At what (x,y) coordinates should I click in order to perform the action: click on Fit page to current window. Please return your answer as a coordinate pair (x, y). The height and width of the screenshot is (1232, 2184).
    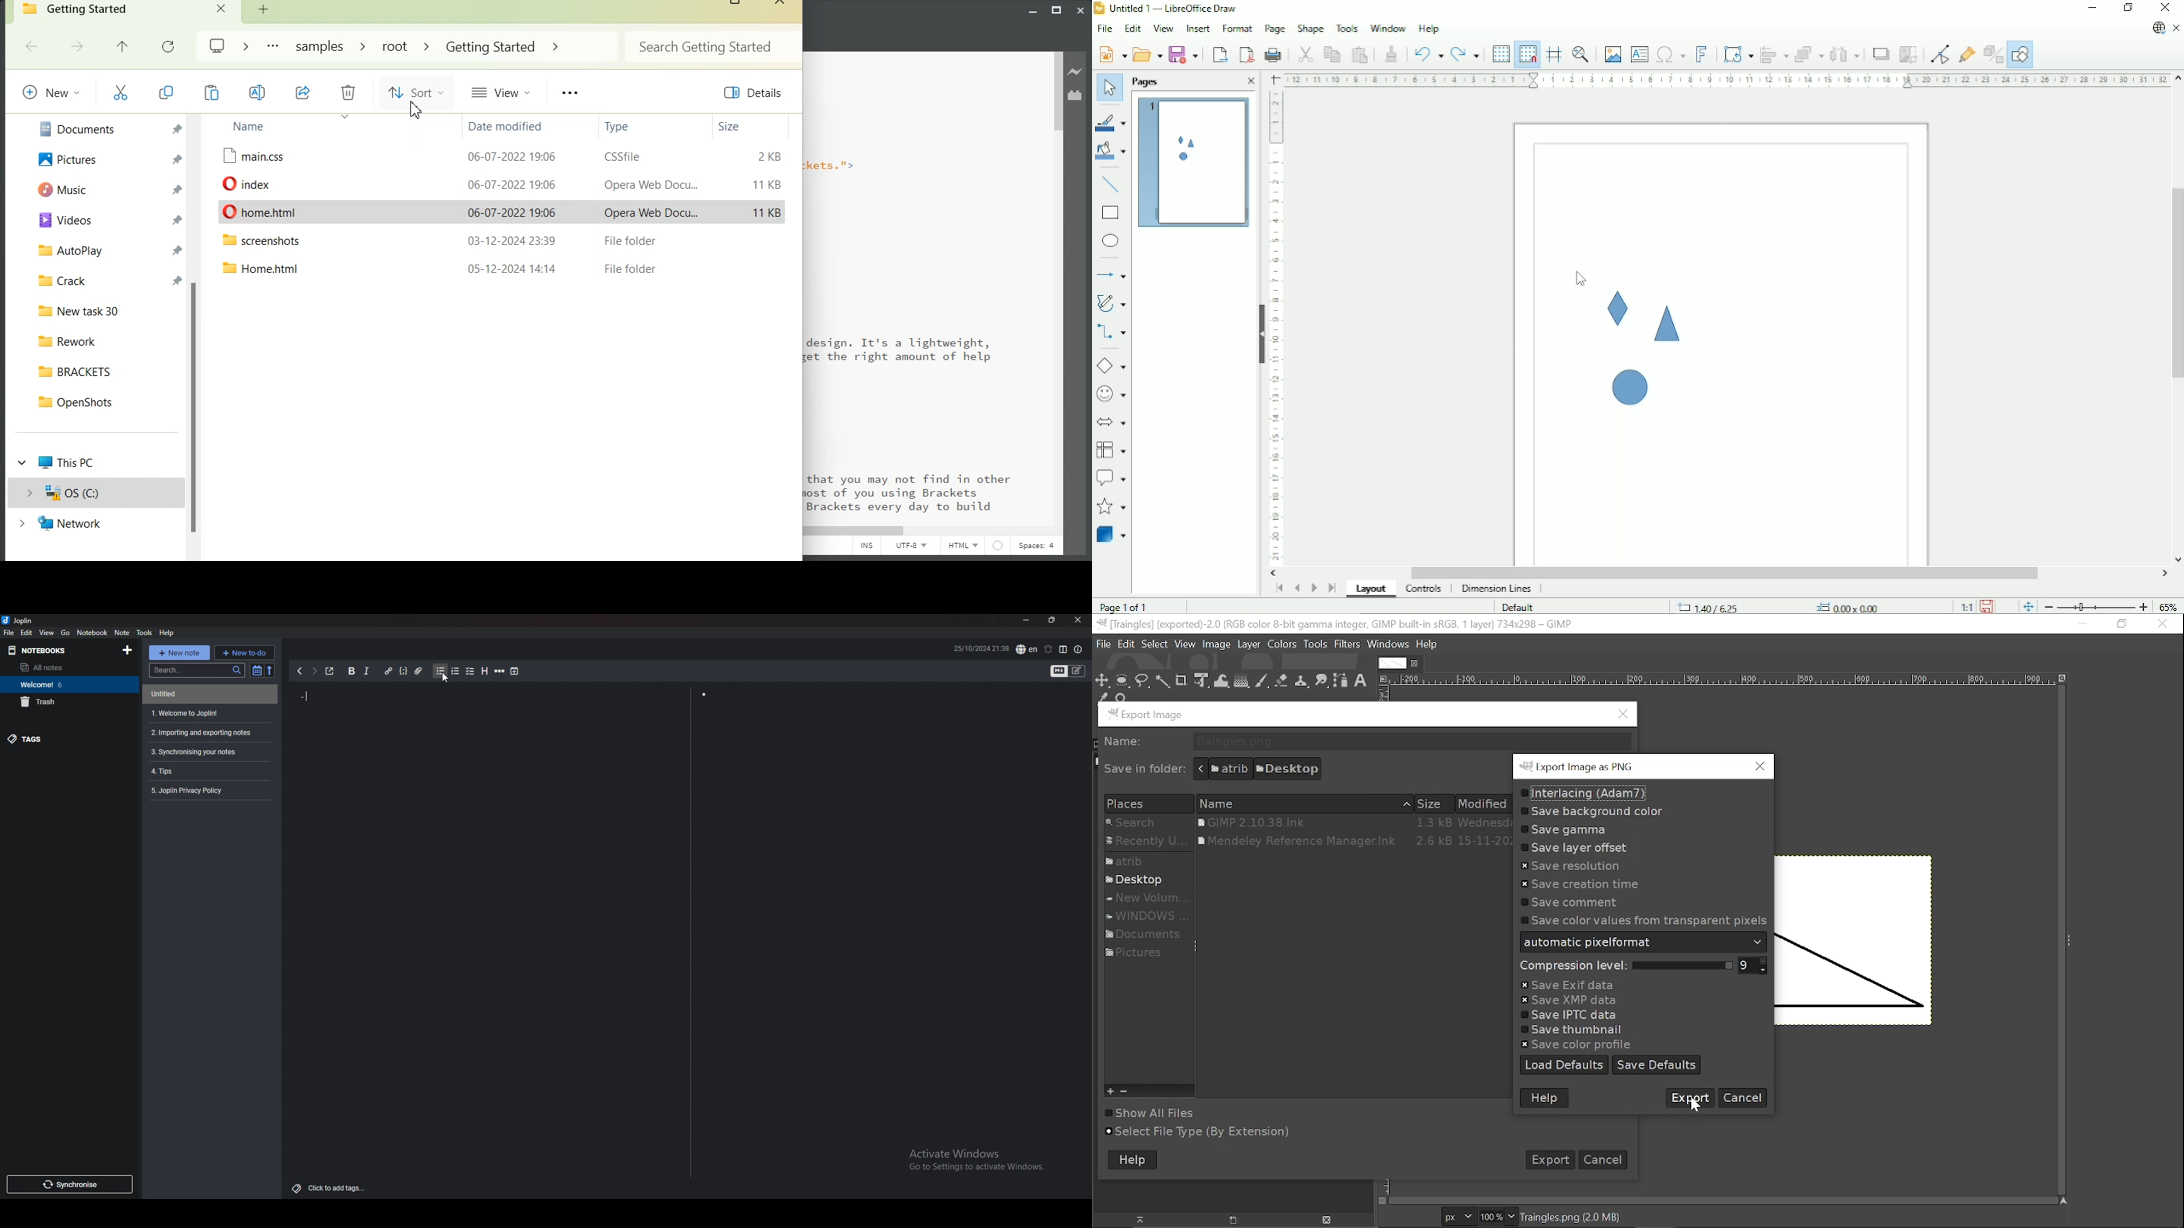
    Looking at the image, I should click on (2026, 606).